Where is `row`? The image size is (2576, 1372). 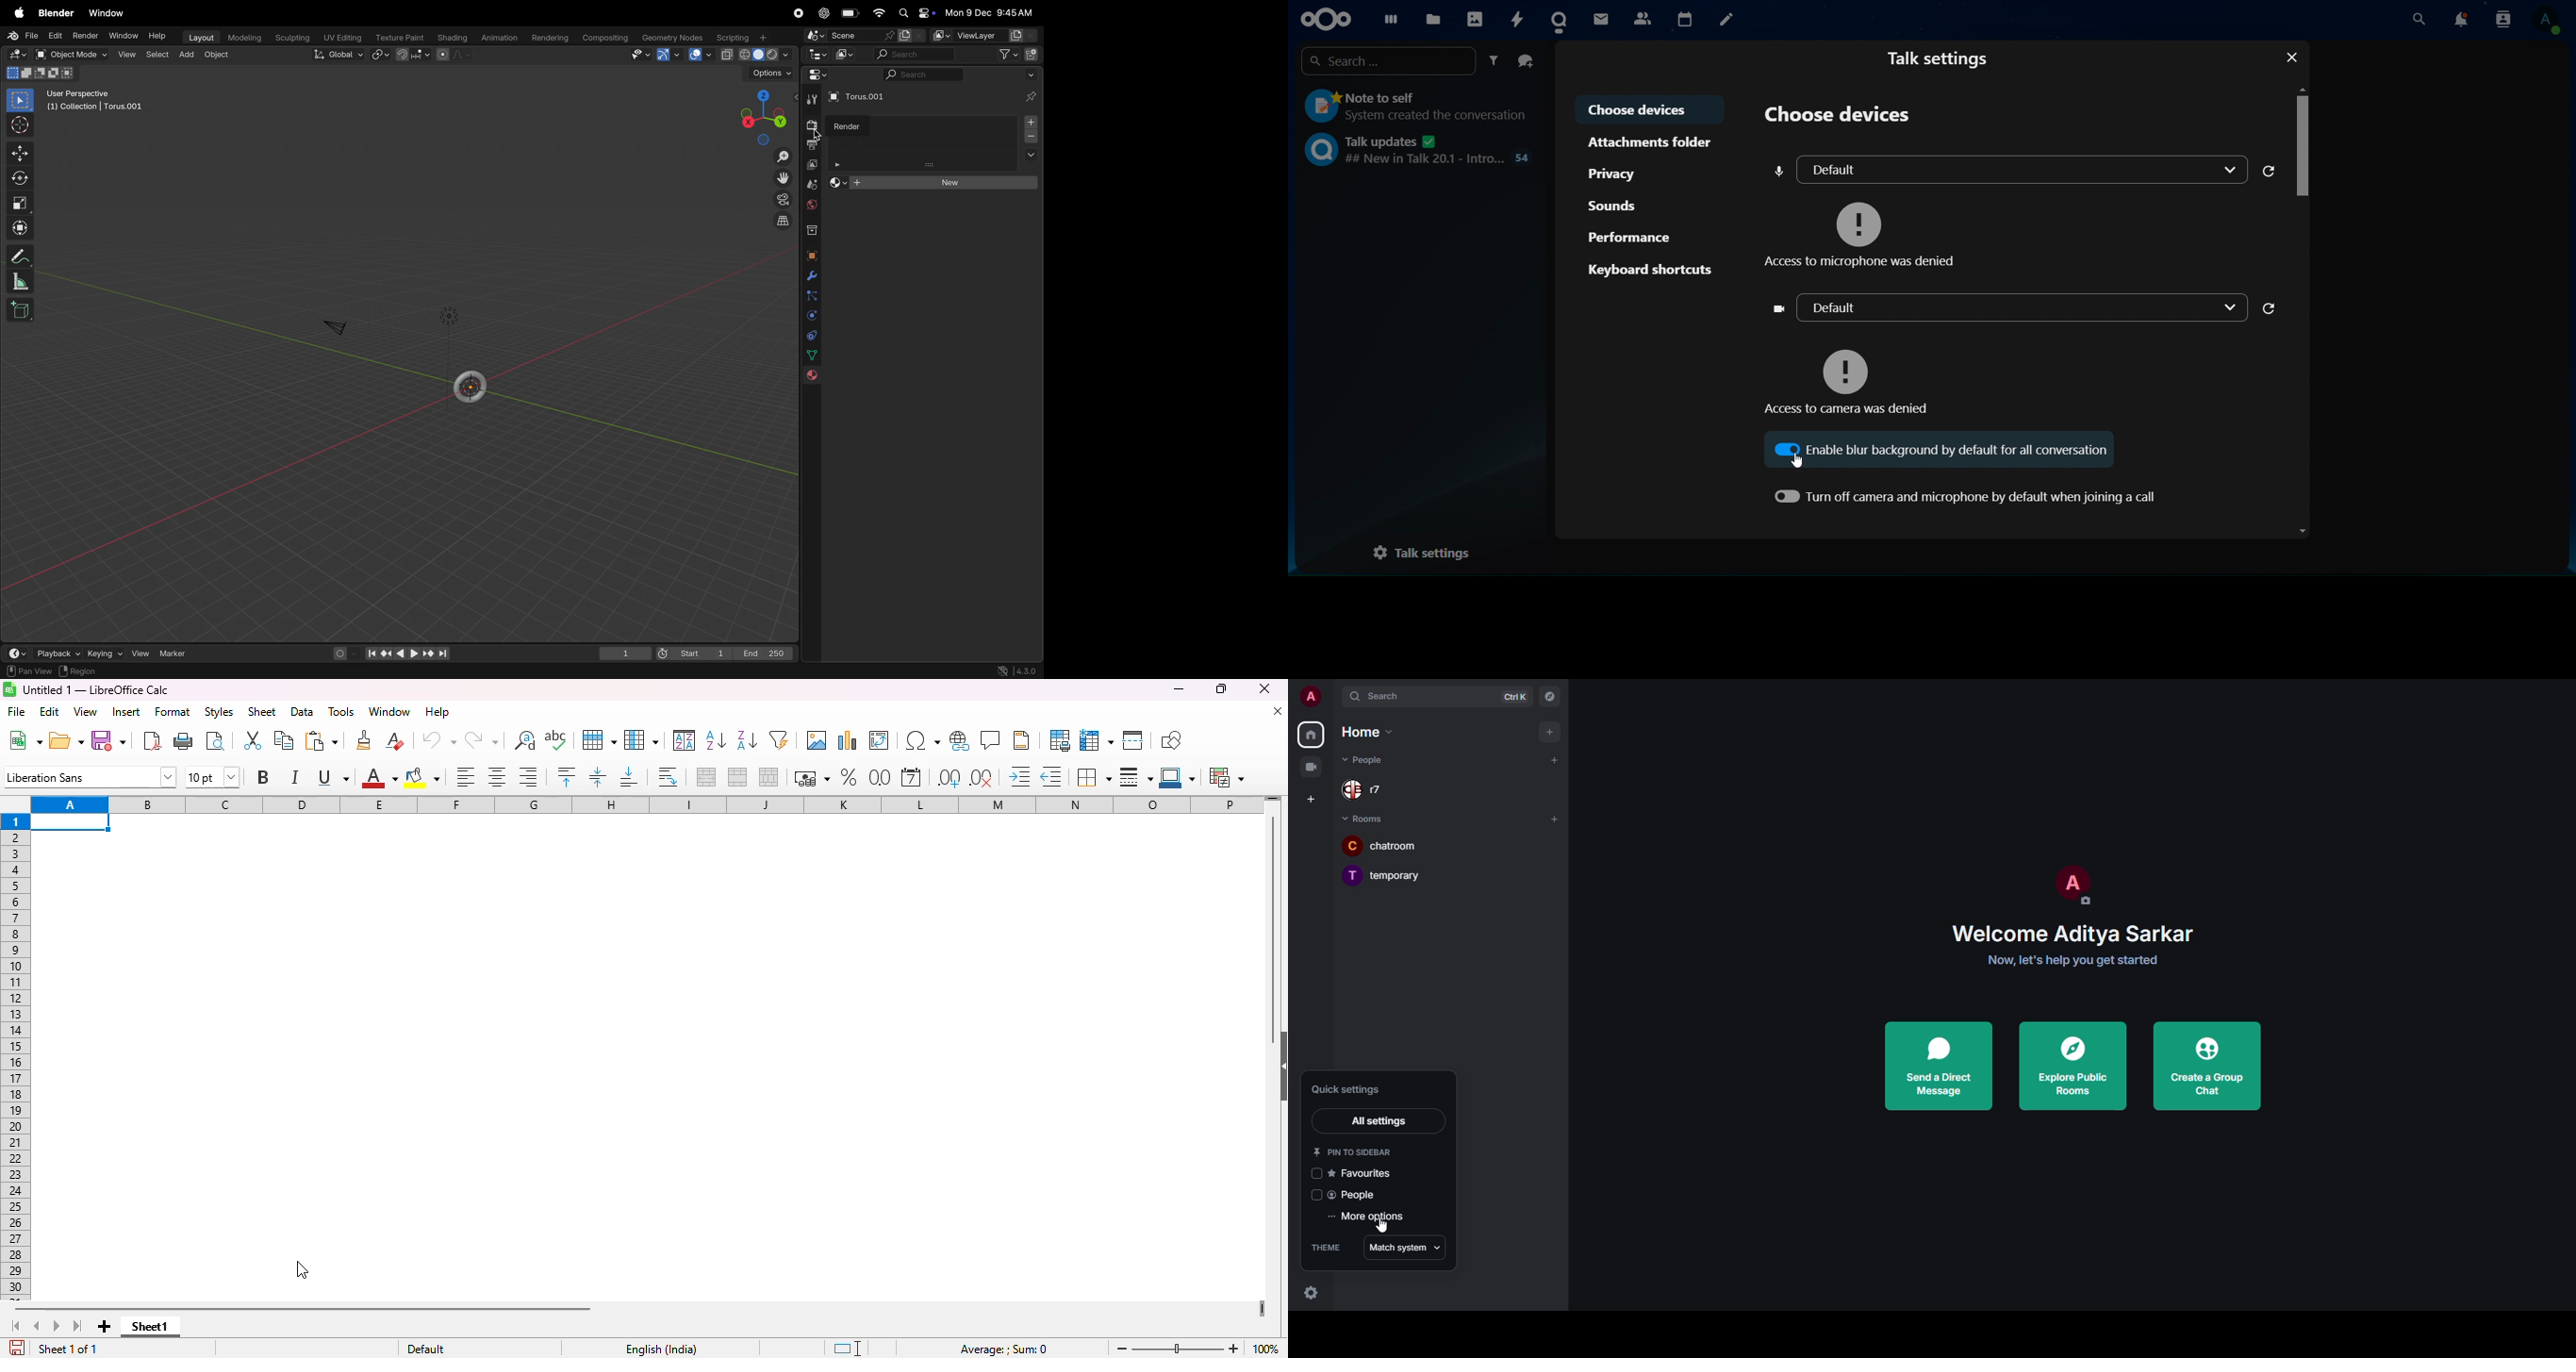
row is located at coordinates (600, 739).